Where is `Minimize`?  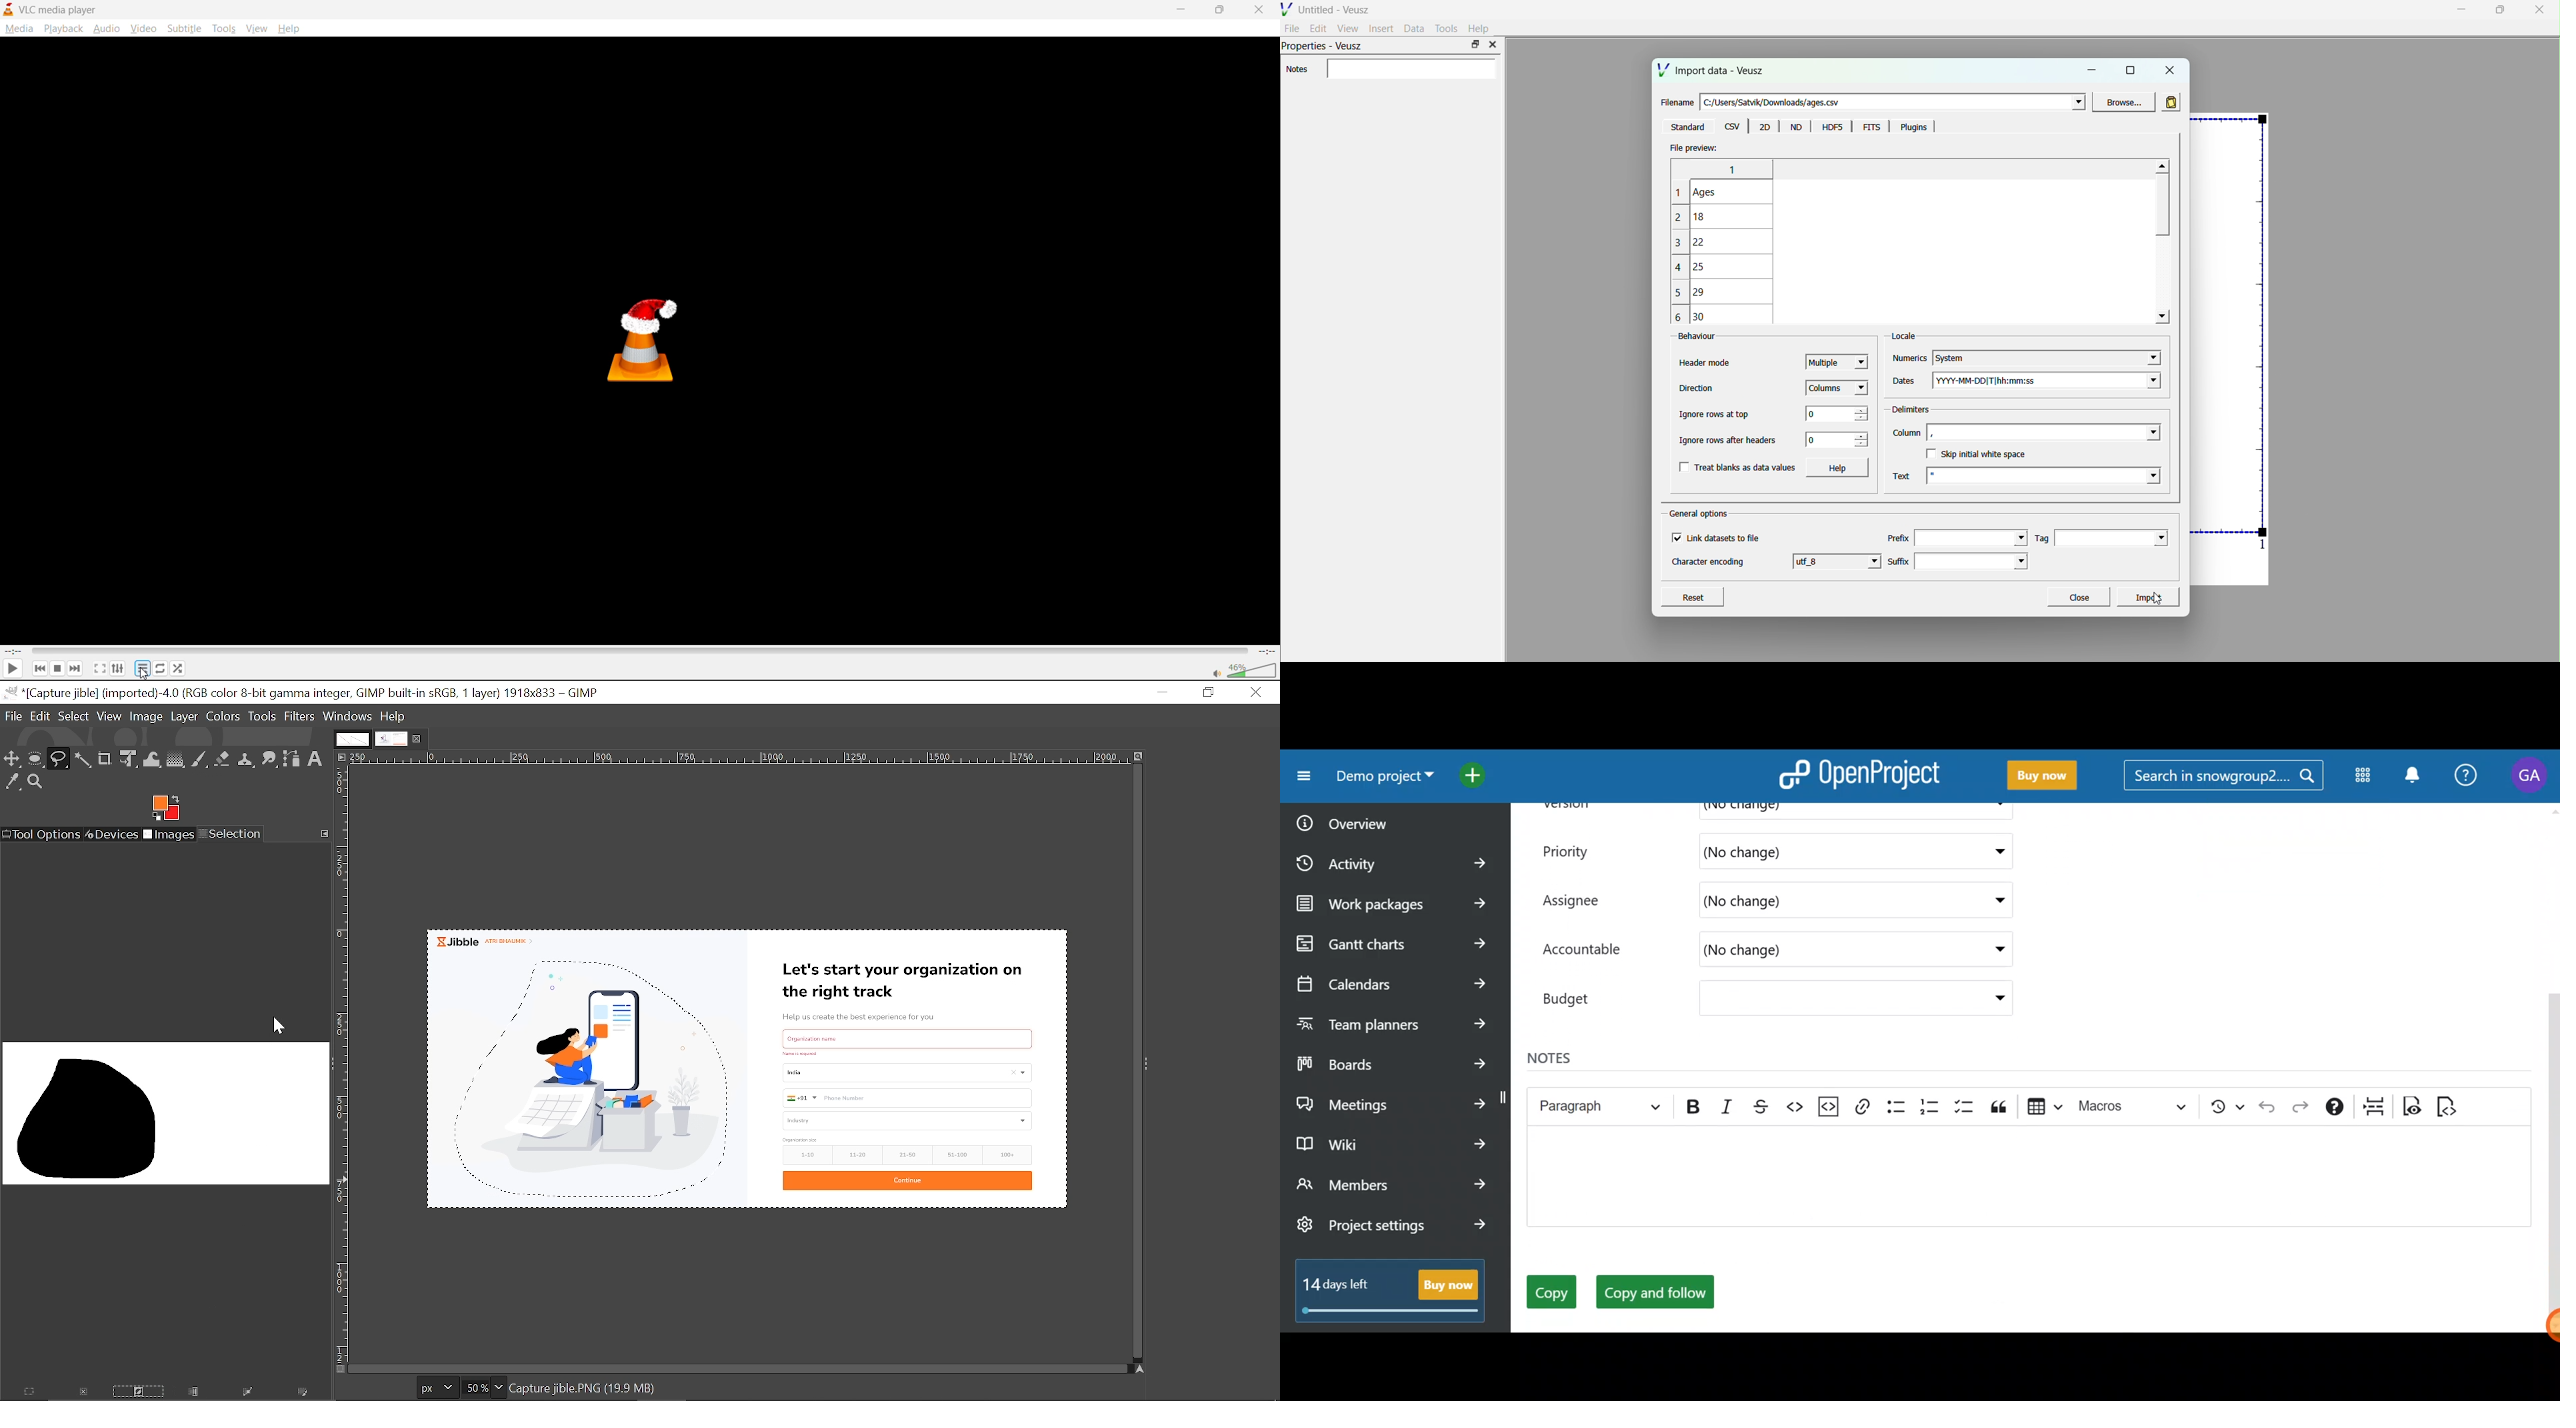
Minimize is located at coordinates (1162, 692).